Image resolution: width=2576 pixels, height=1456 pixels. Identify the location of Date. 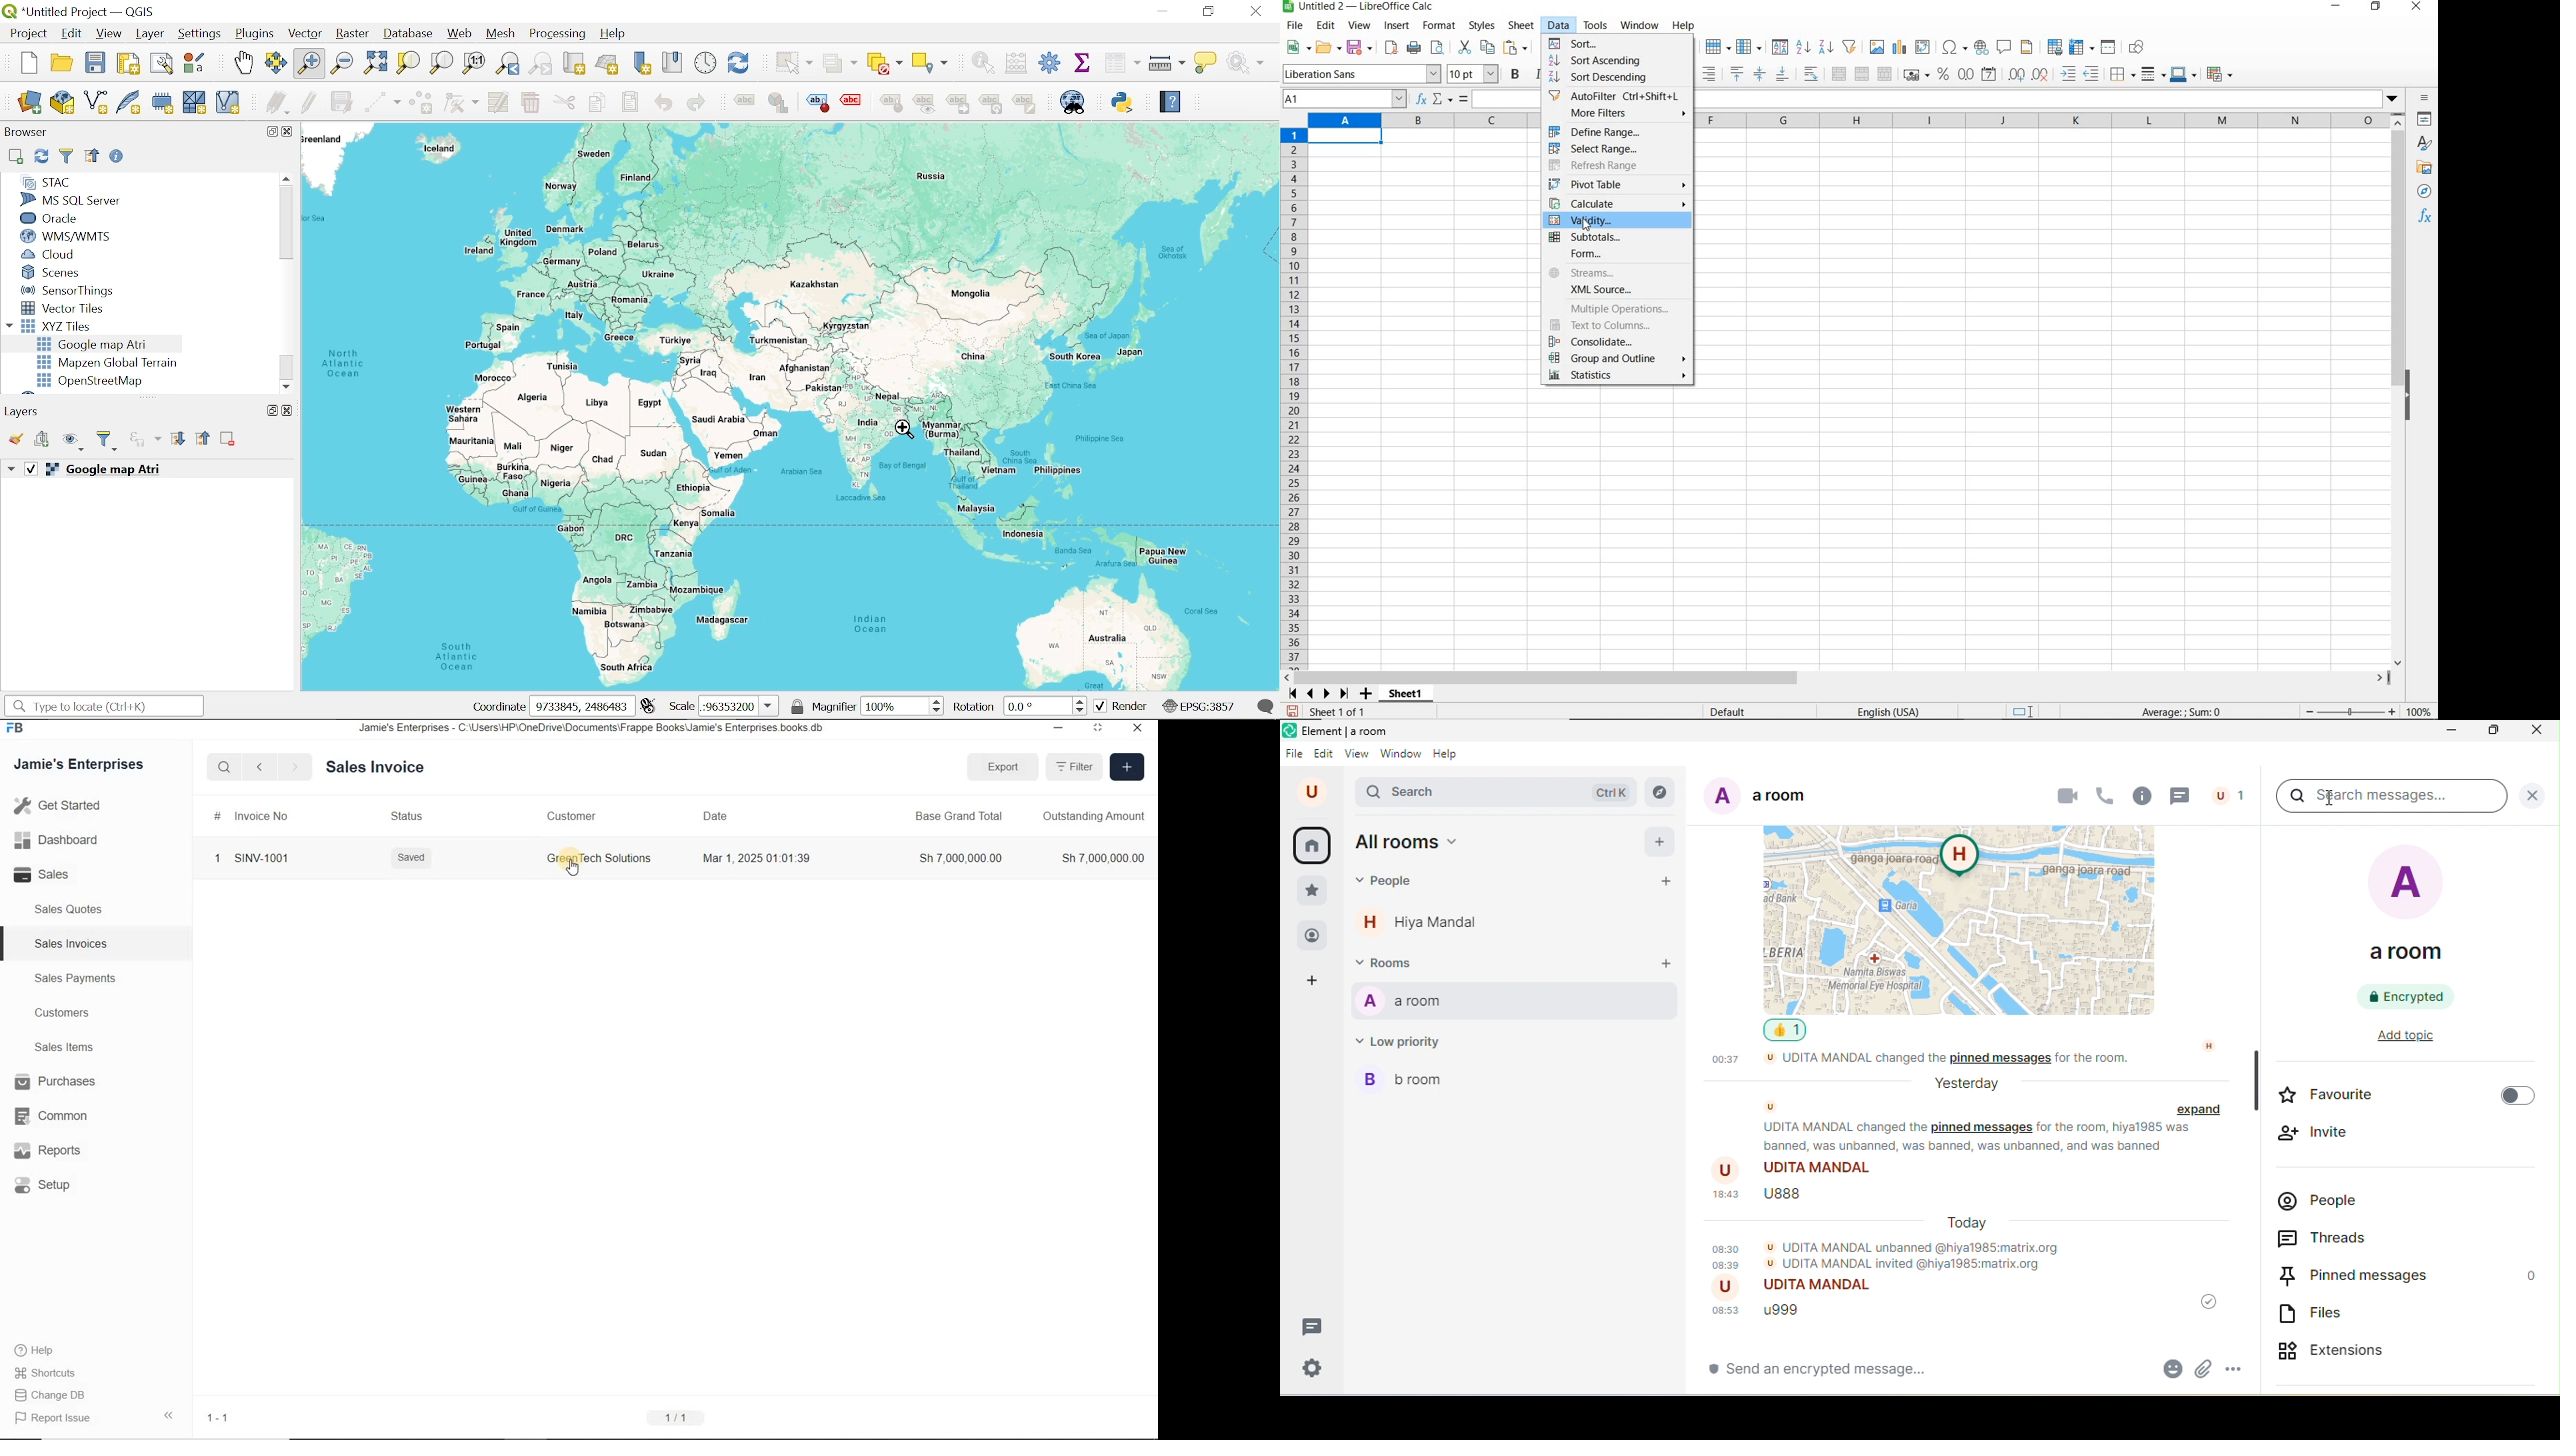
(715, 814).